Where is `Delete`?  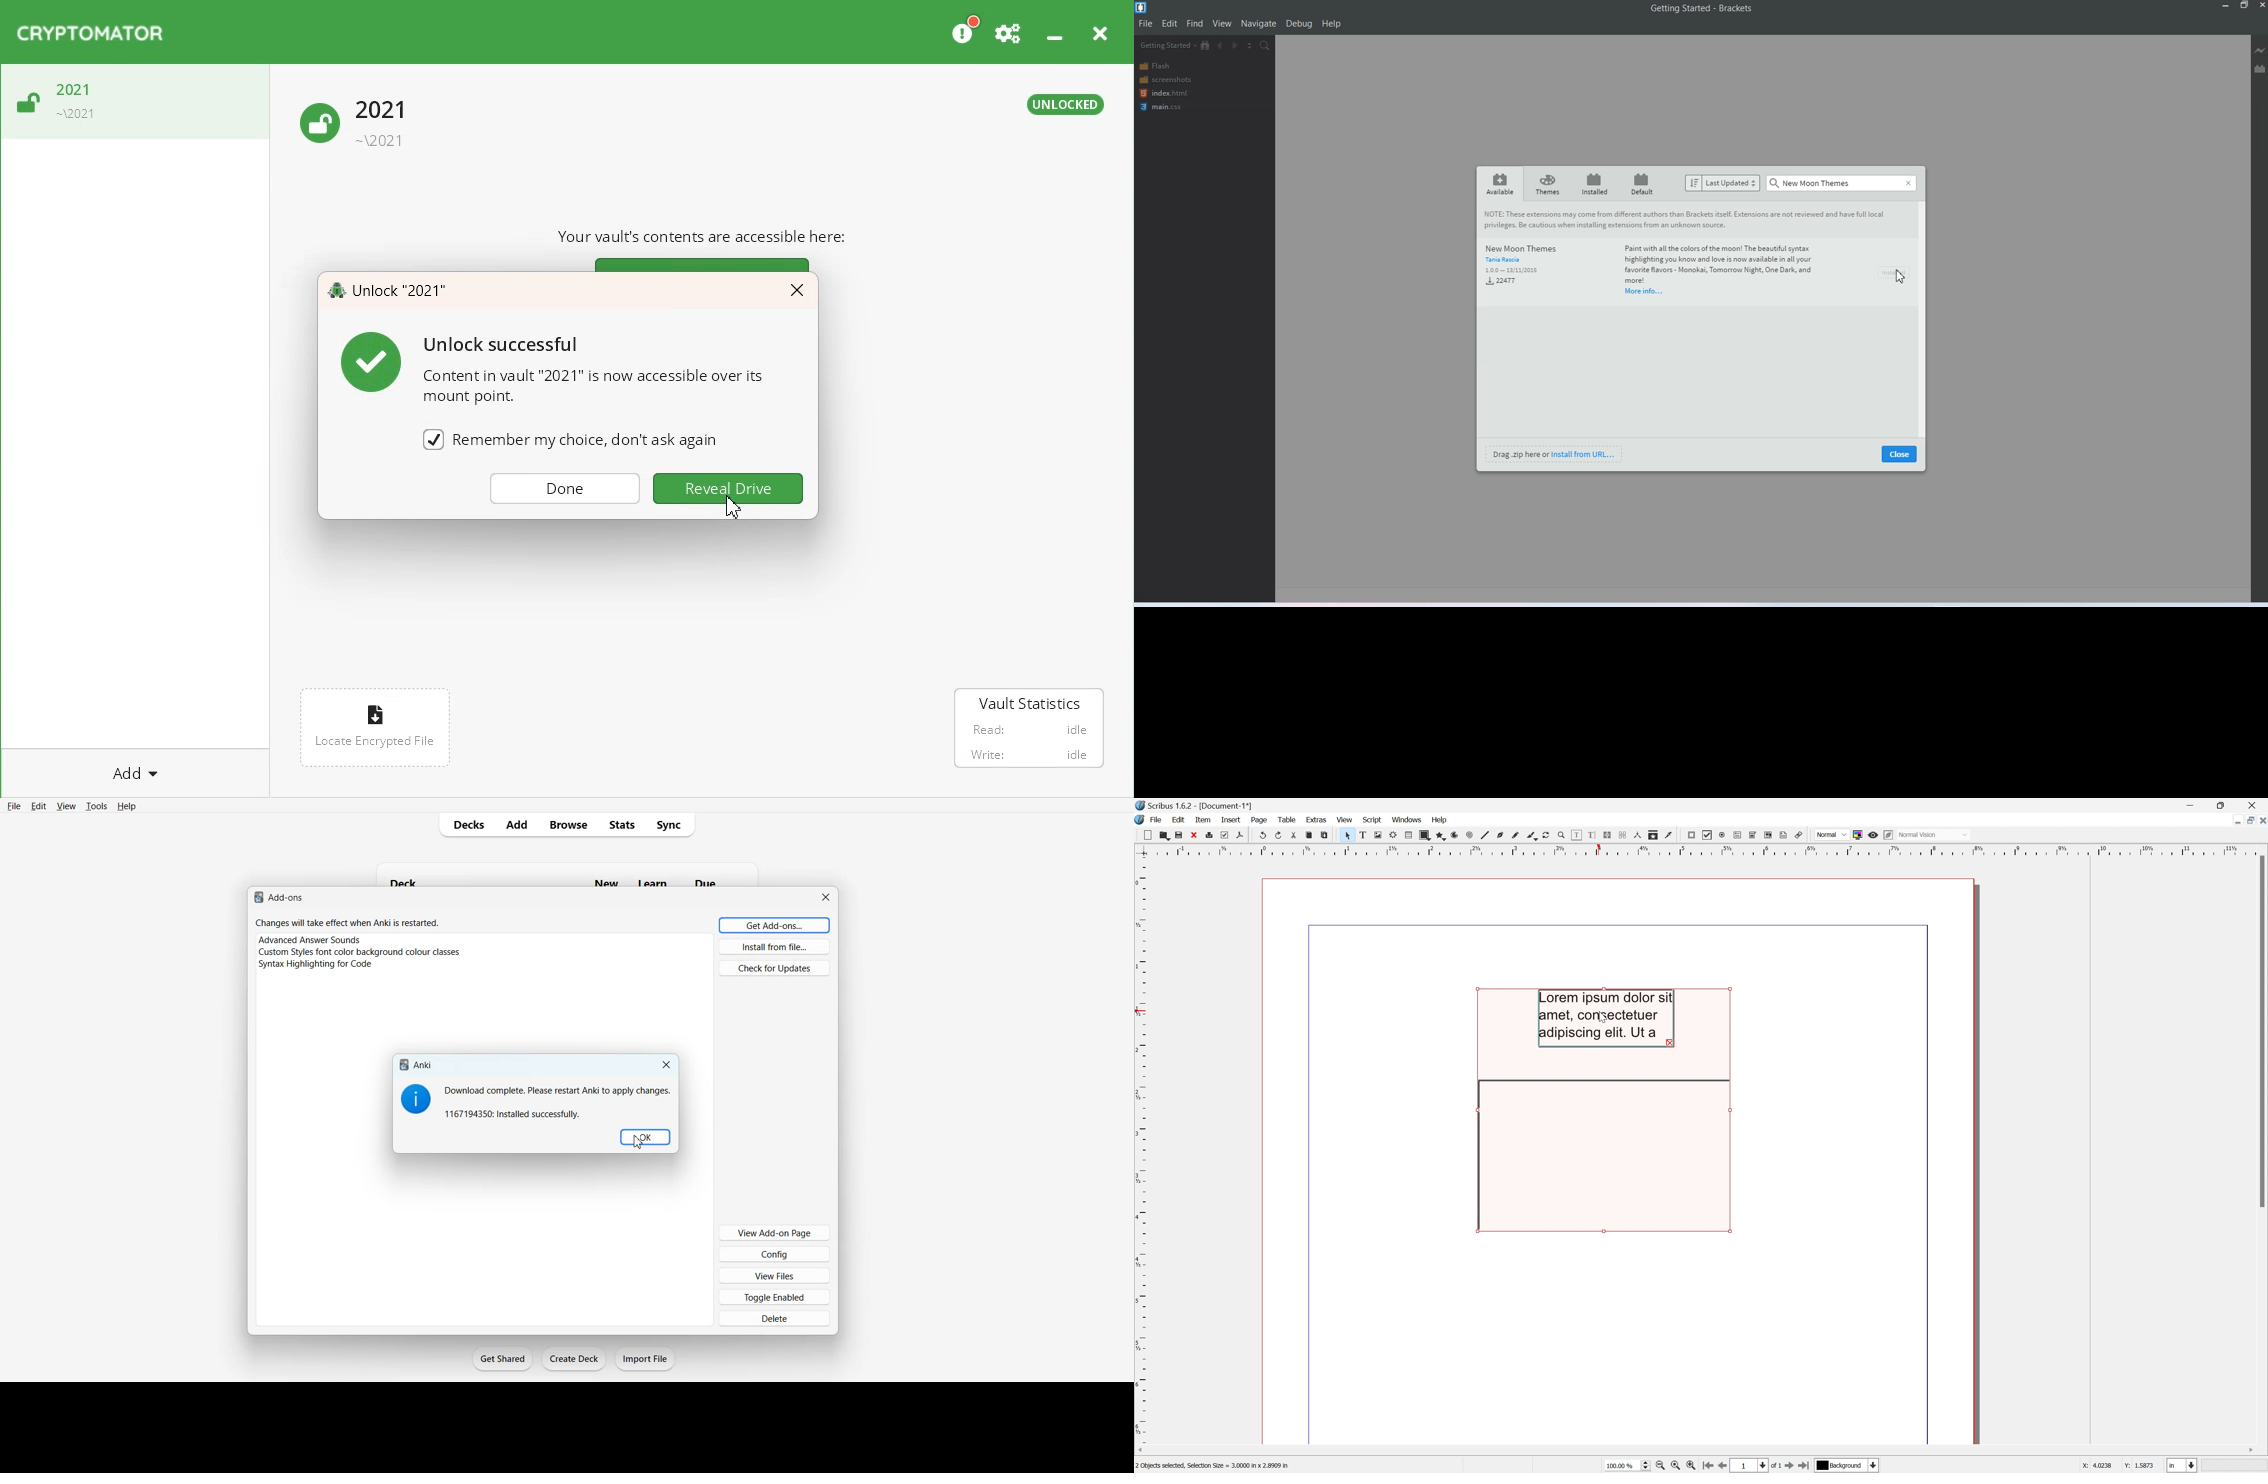 Delete is located at coordinates (774, 1319).